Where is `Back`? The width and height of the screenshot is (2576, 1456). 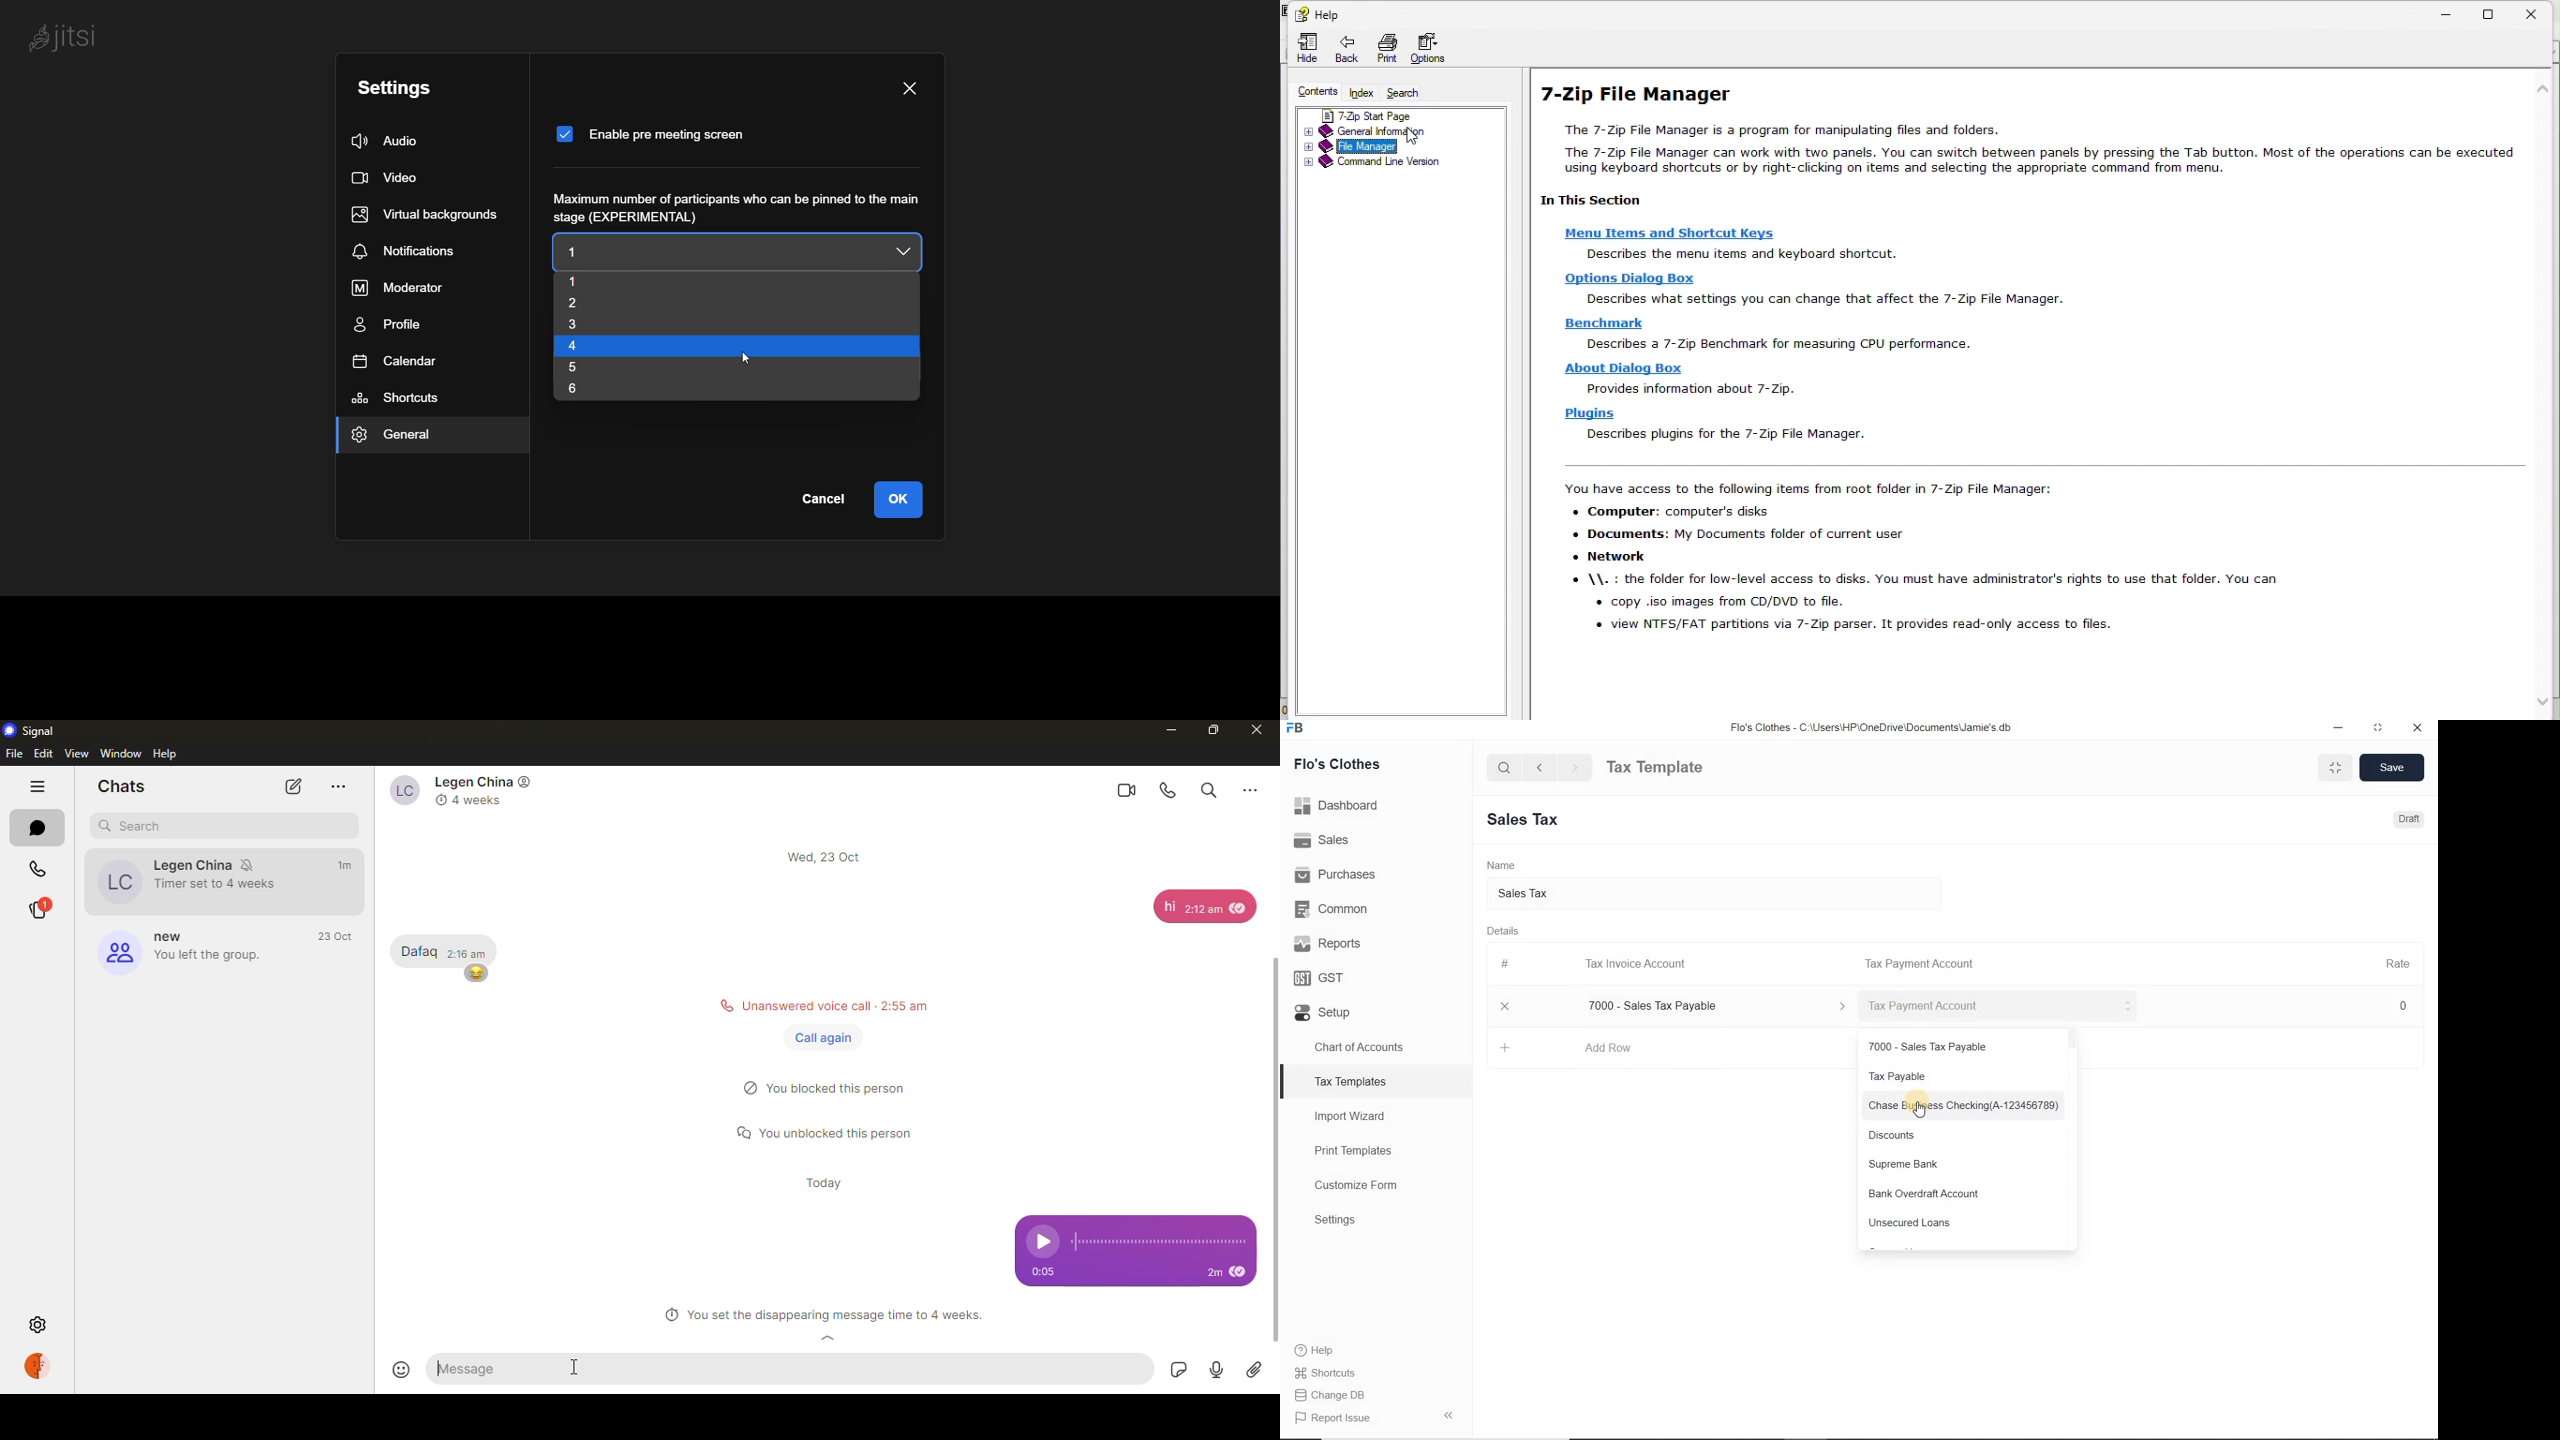
Back is located at coordinates (1343, 47).